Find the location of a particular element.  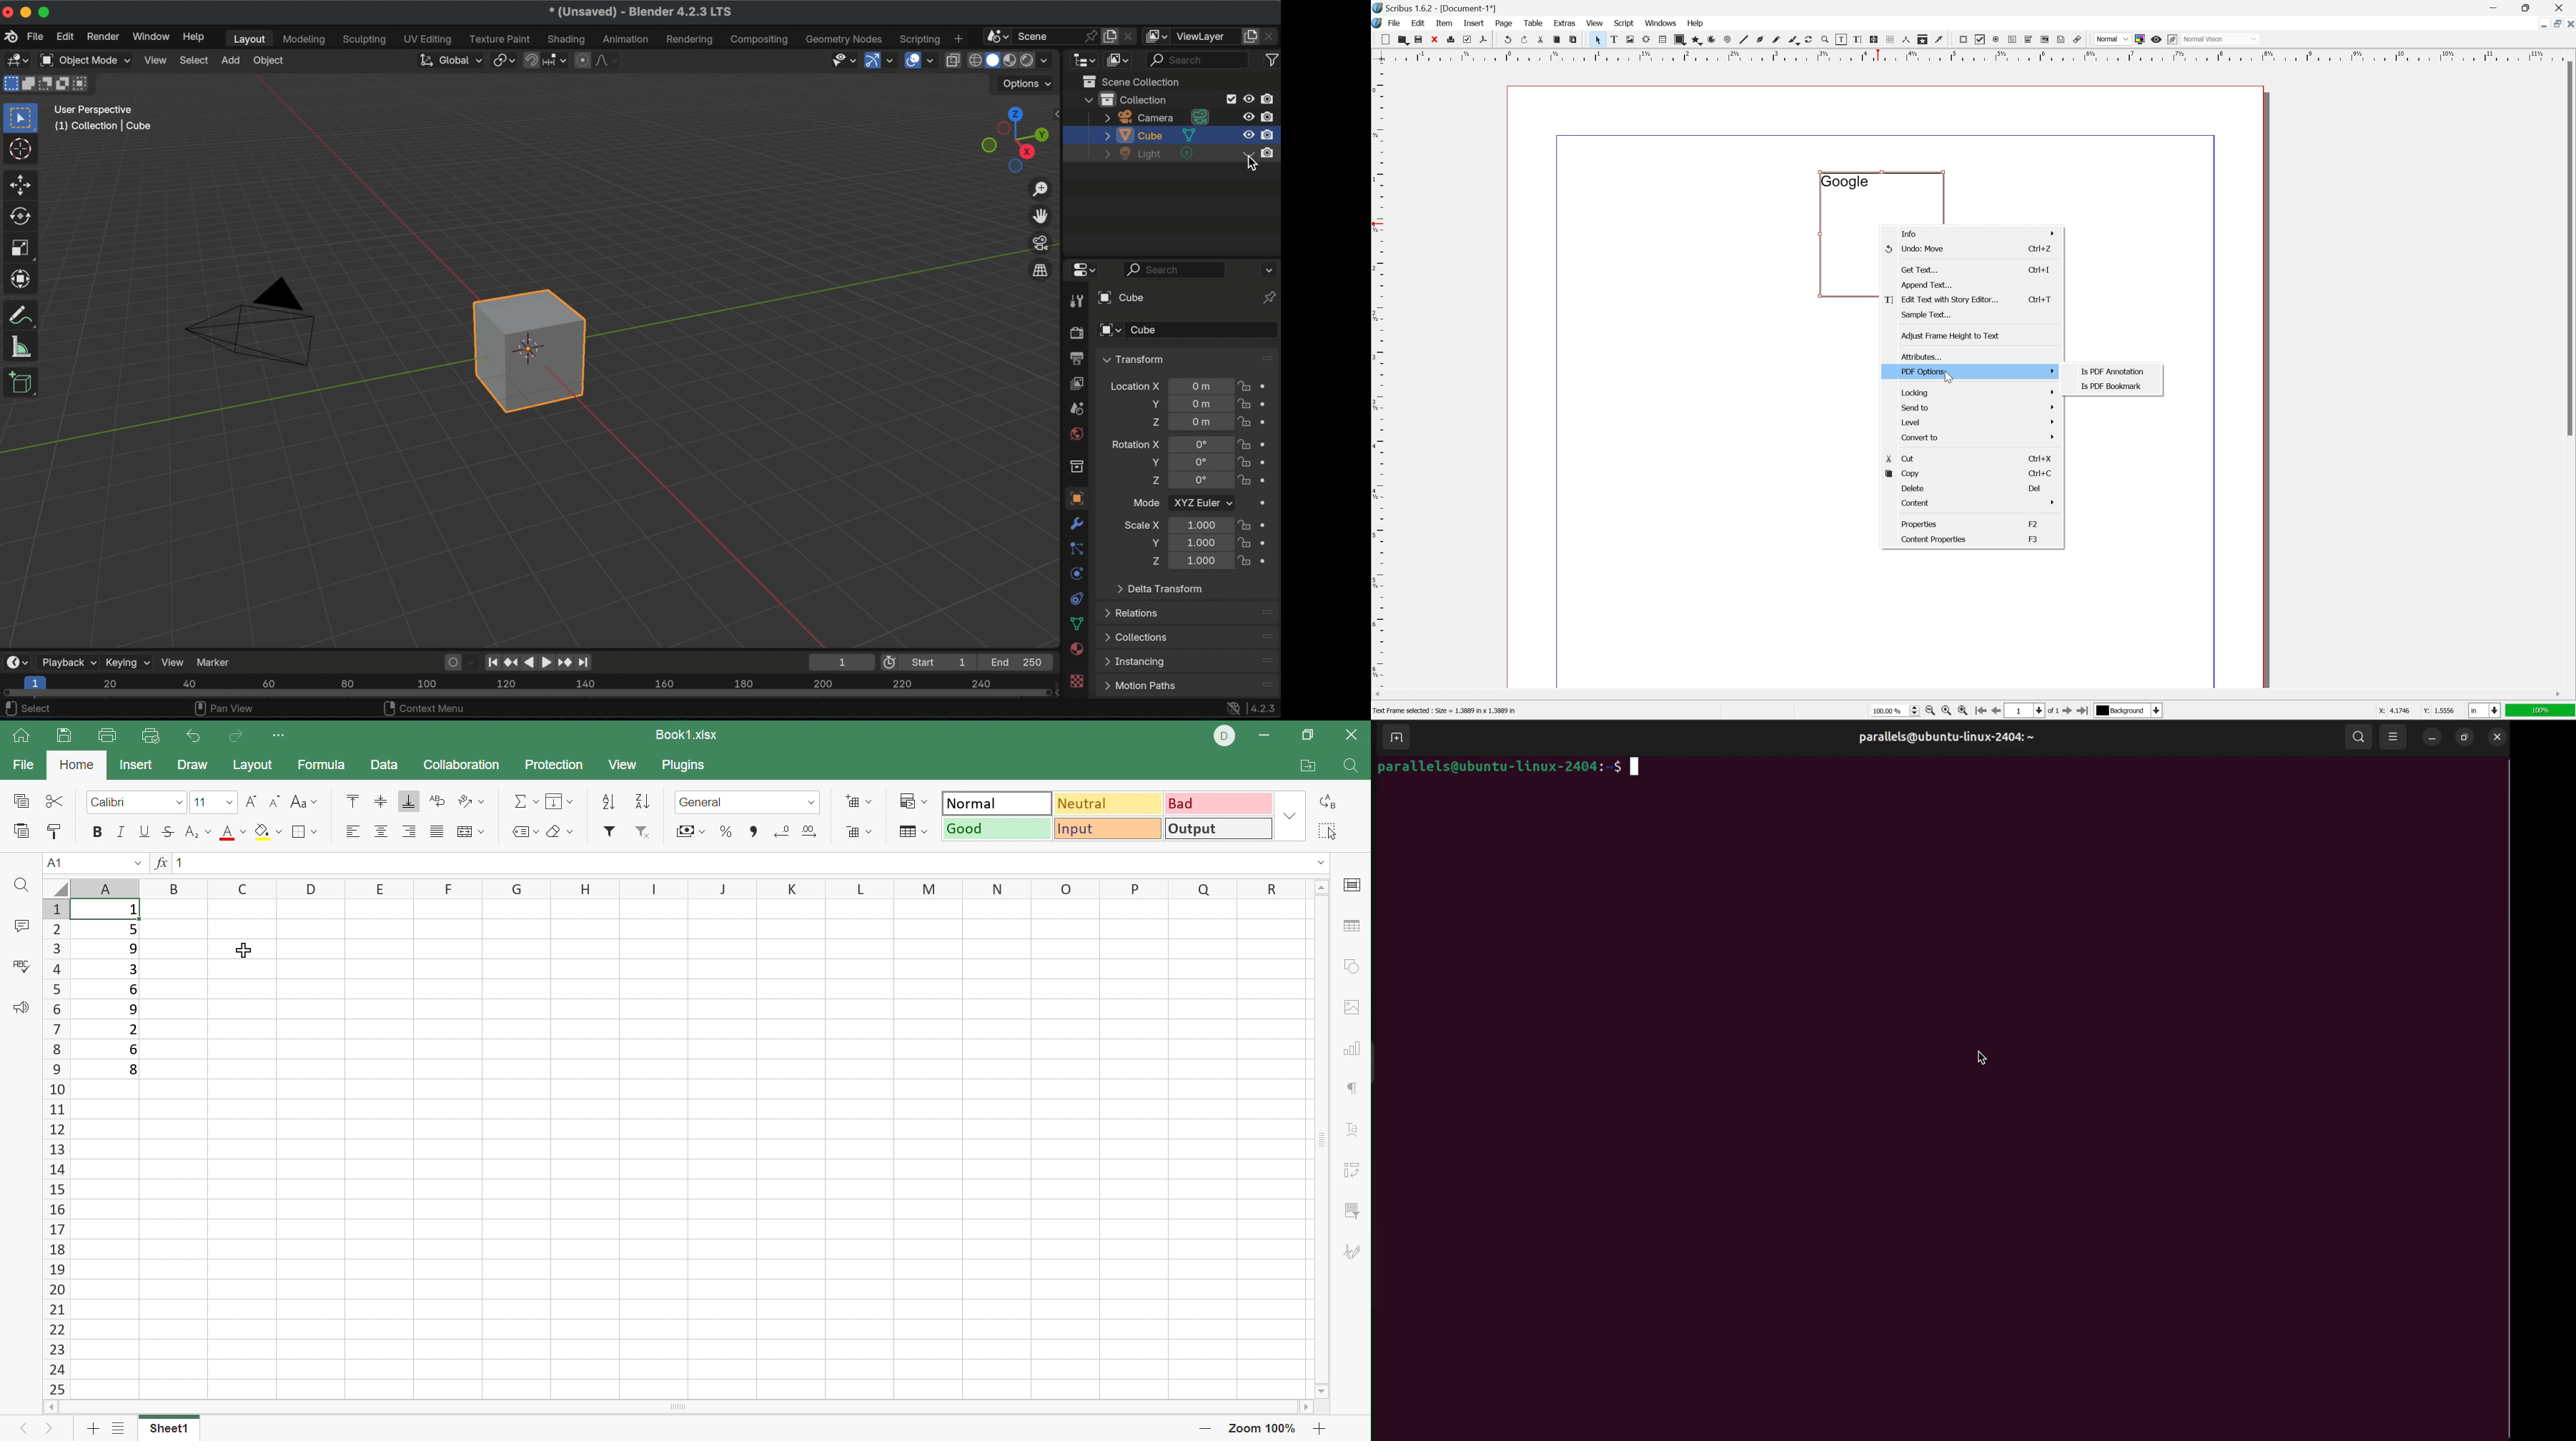

Increase decimal is located at coordinates (812, 829).